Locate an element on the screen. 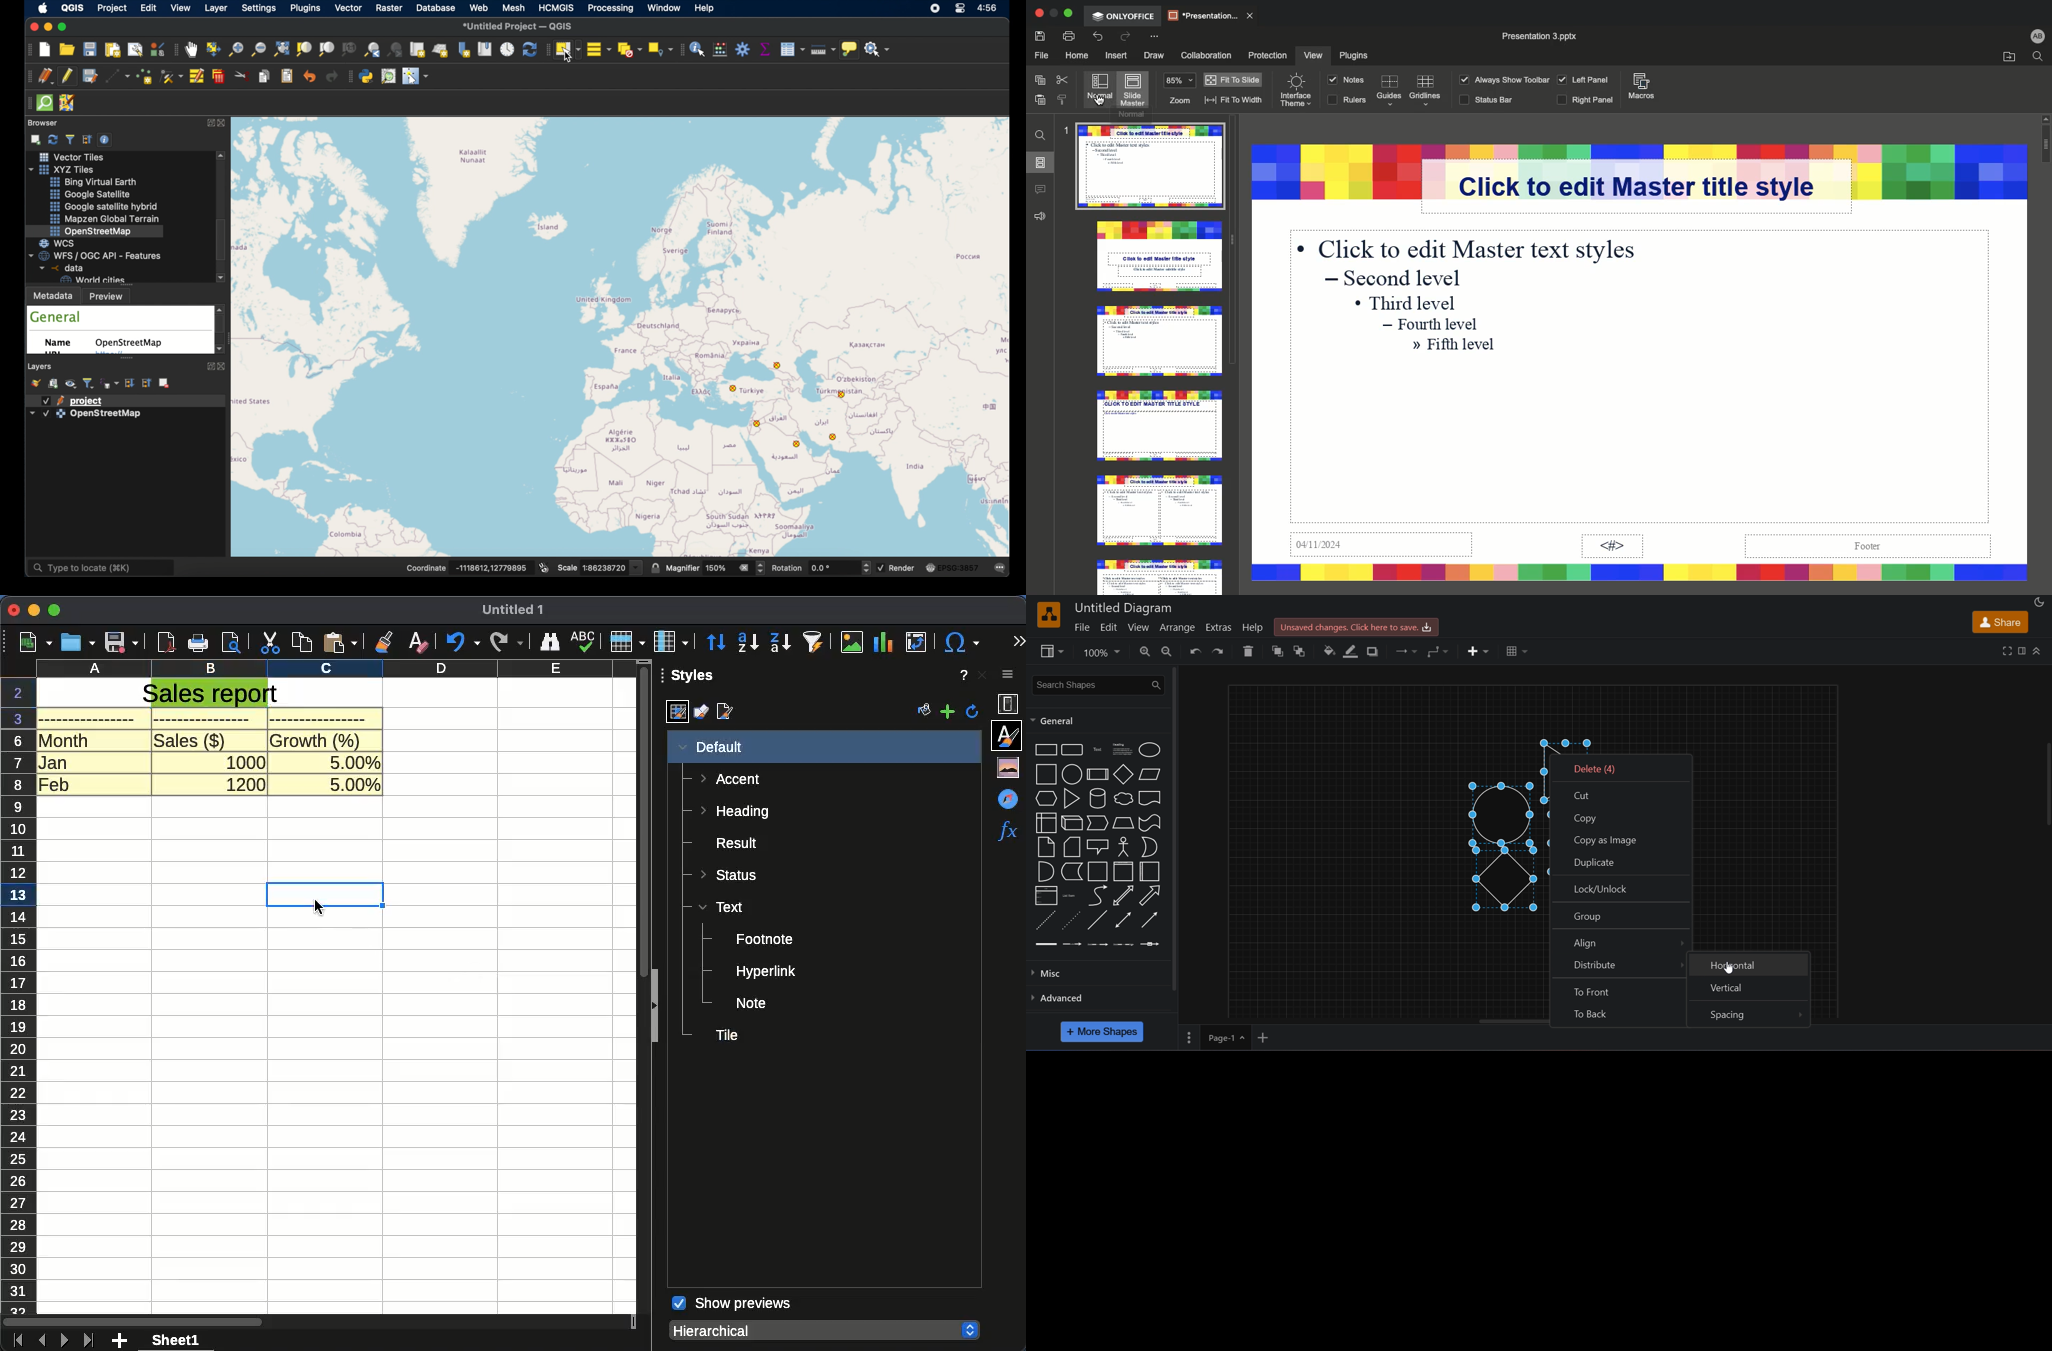 The image size is (2072, 1372). enable/disbale properties widget is located at coordinates (106, 139).